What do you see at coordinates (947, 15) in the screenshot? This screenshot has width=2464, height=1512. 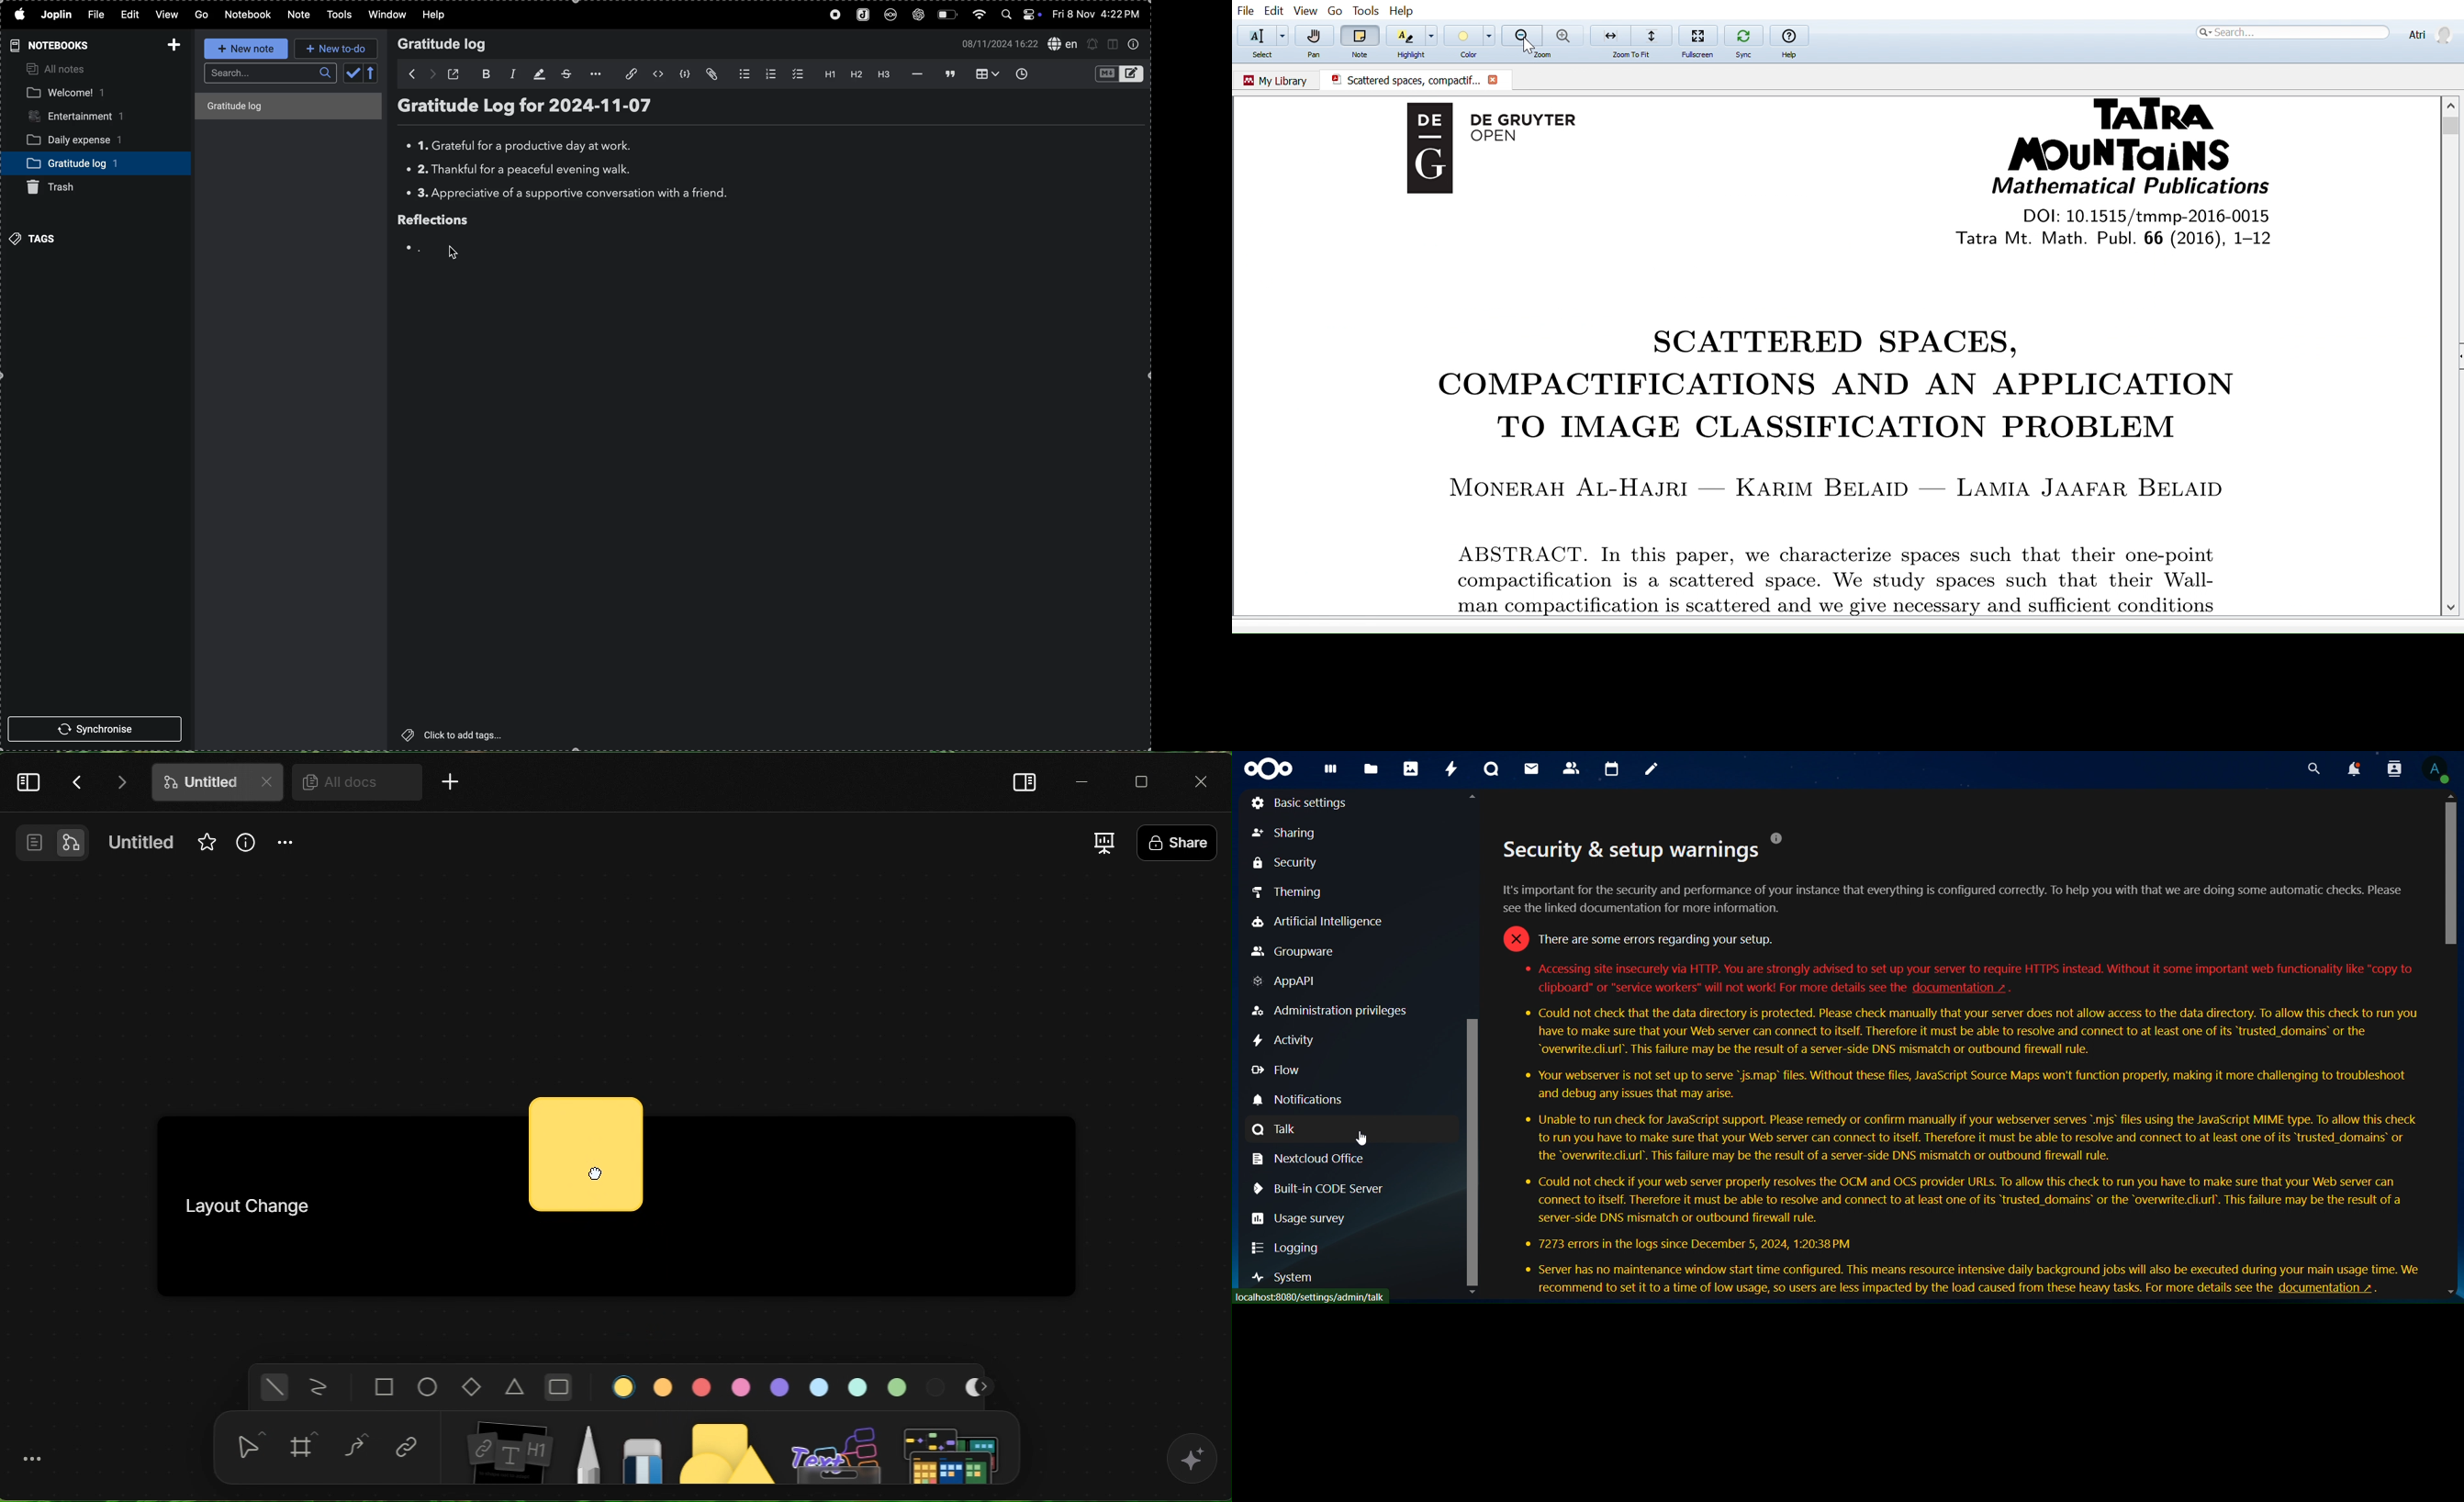 I see `battery` at bounding box center [947, 15].